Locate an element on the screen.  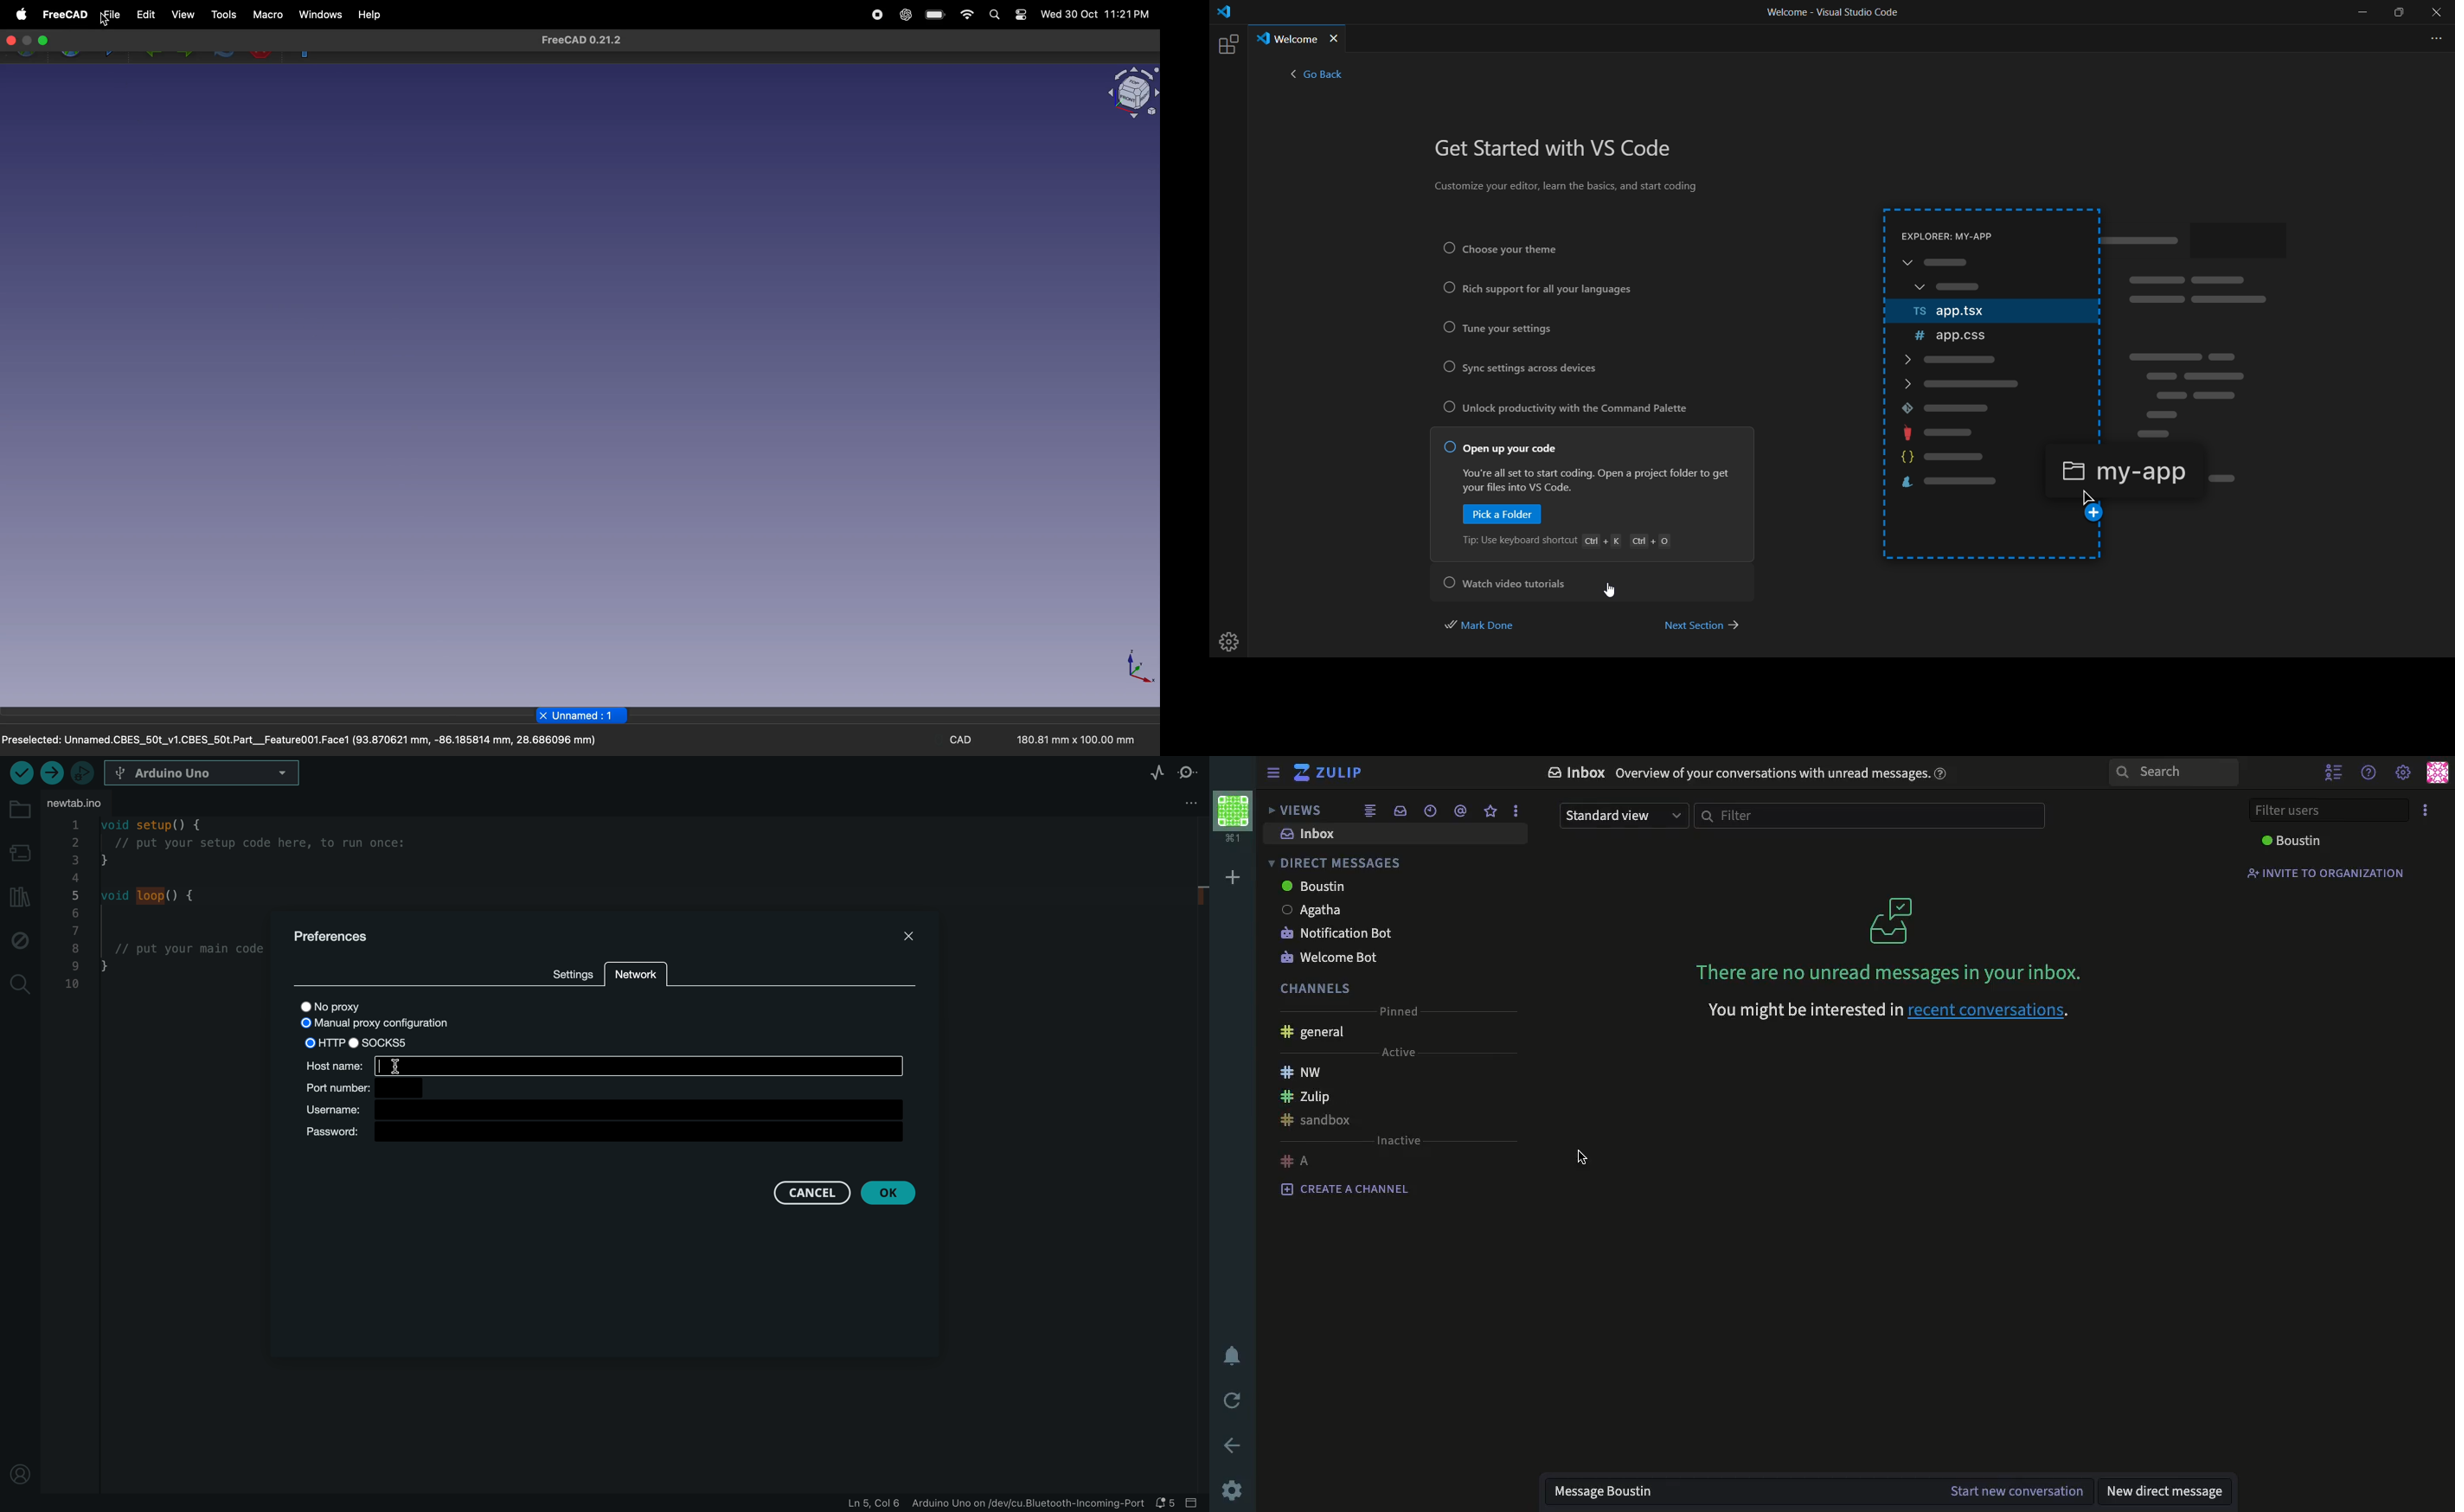
combined feed is located at coordinates (1372, 811).